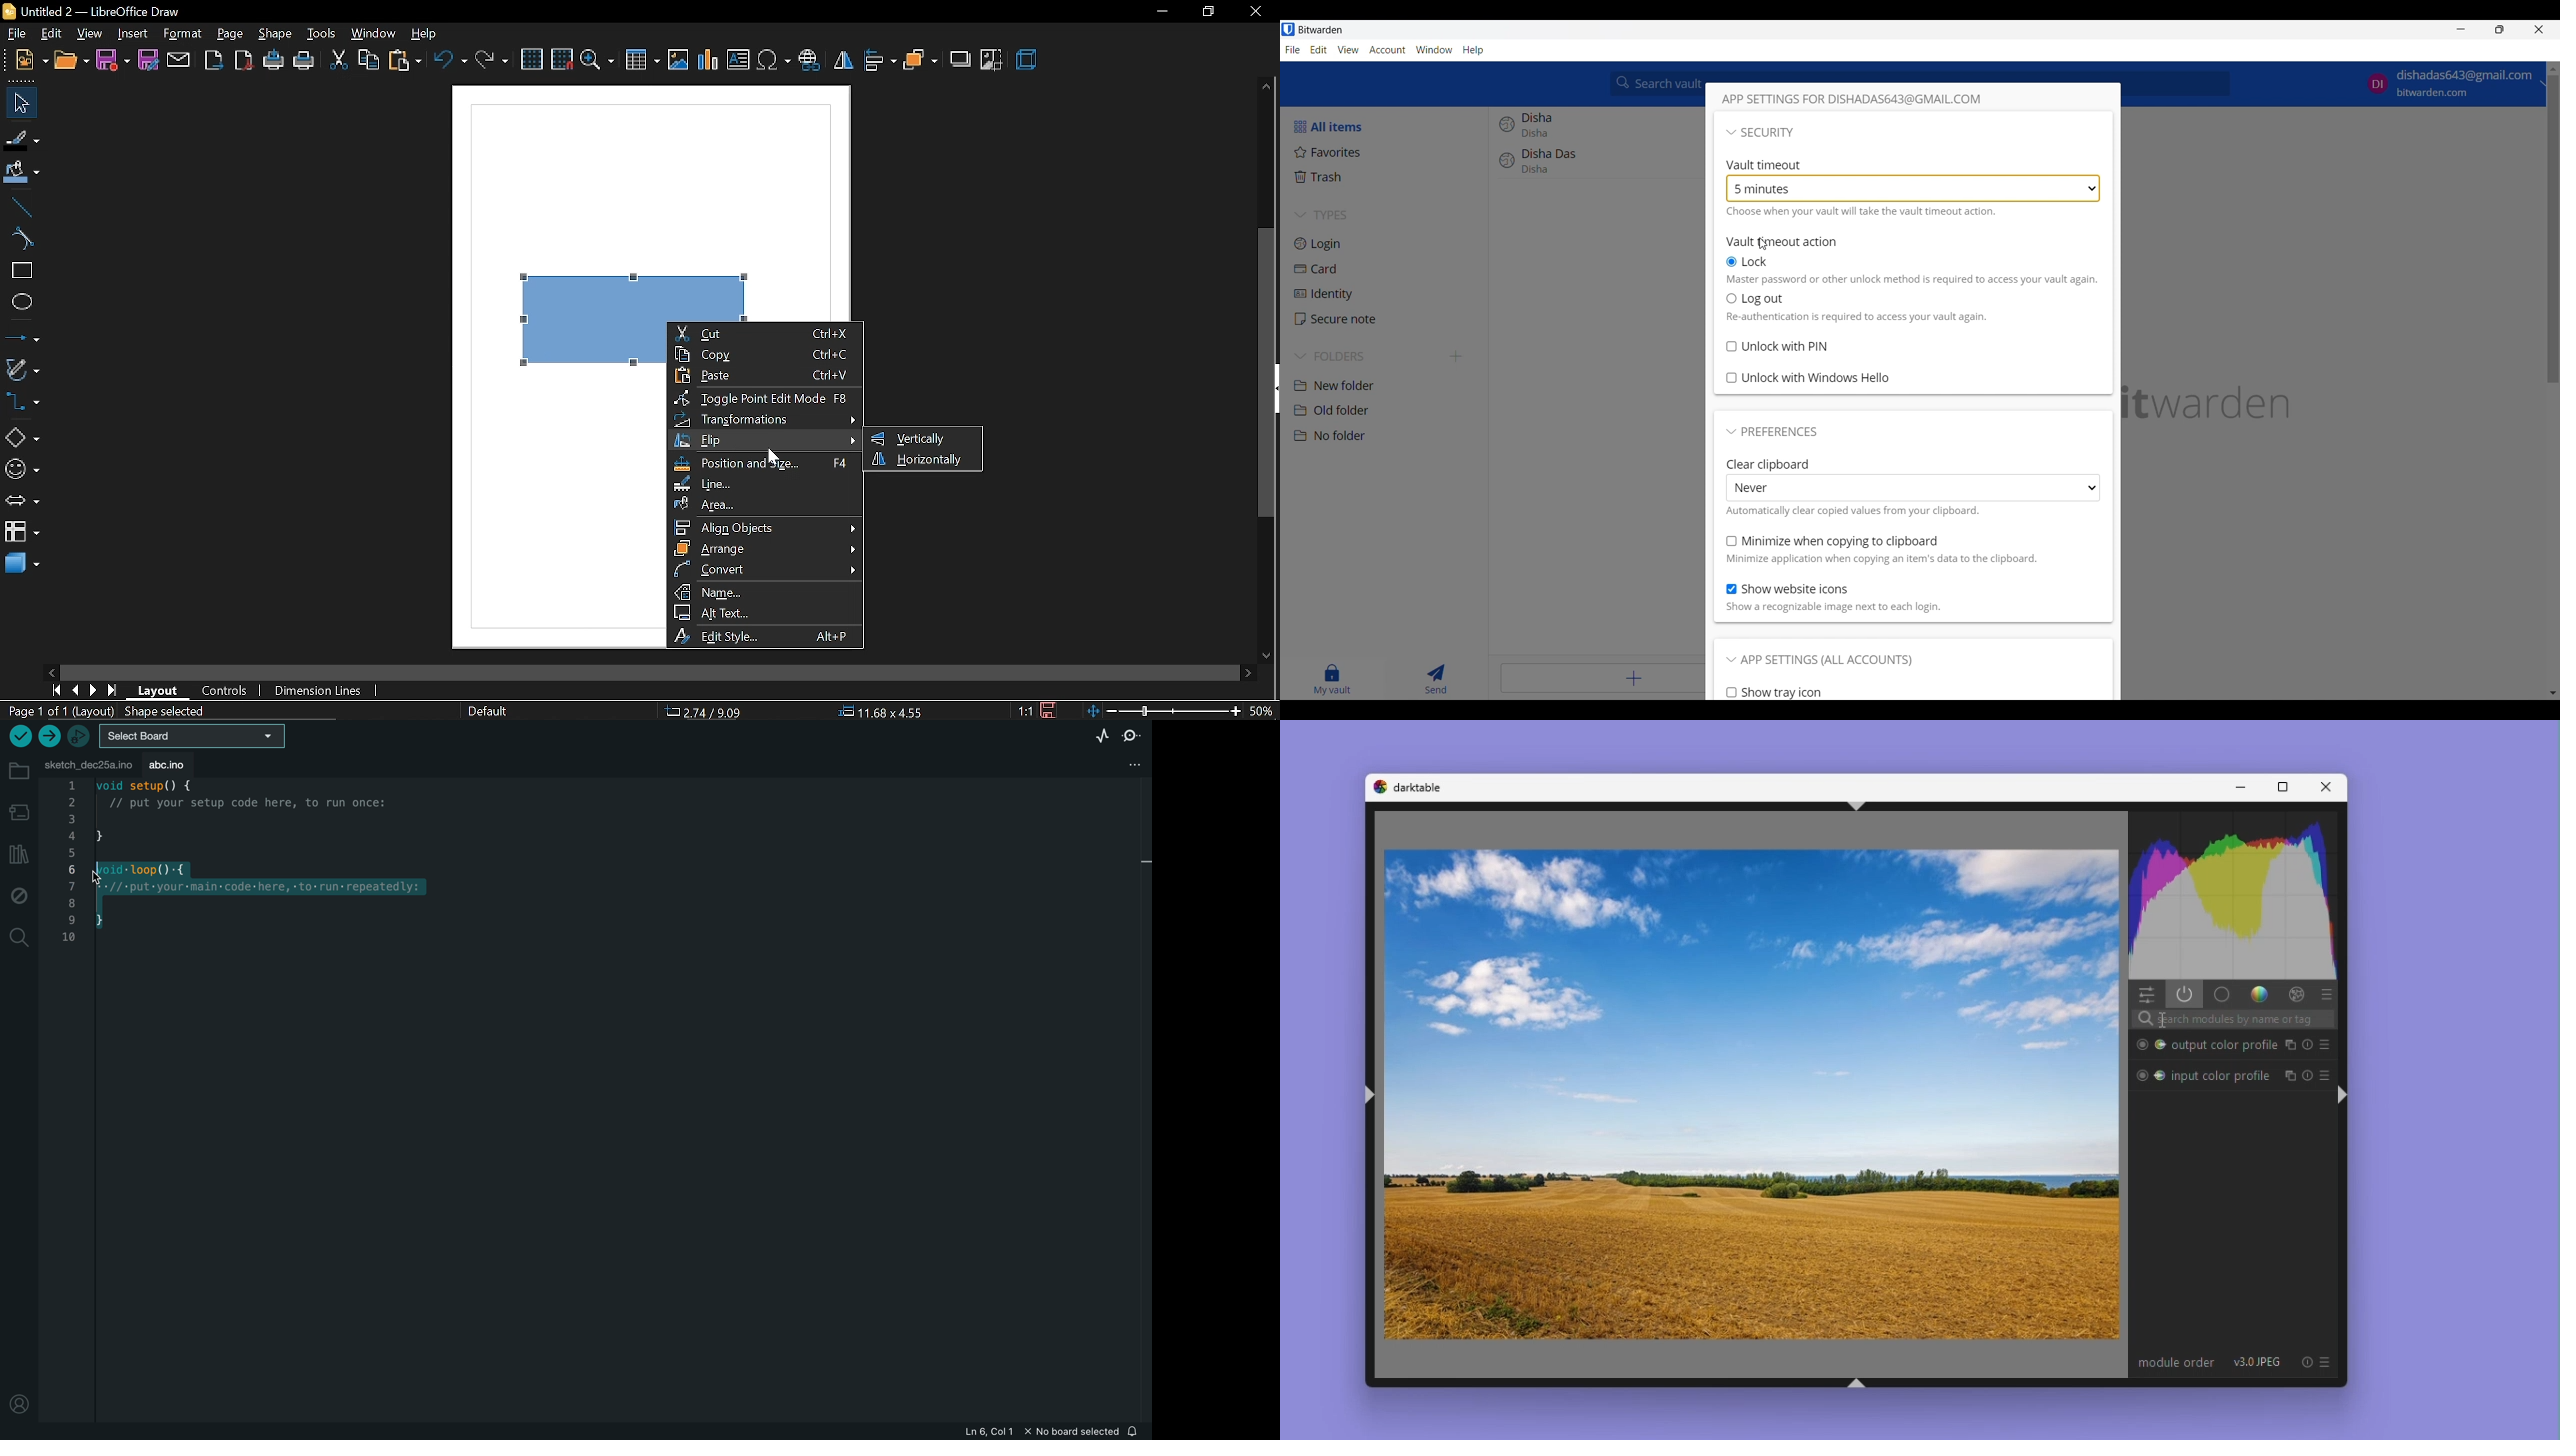 This screenshot has height=1456, width=2576. Describe the element at coordinates (766, 441) in the screenshot. I see `flip` at that location.